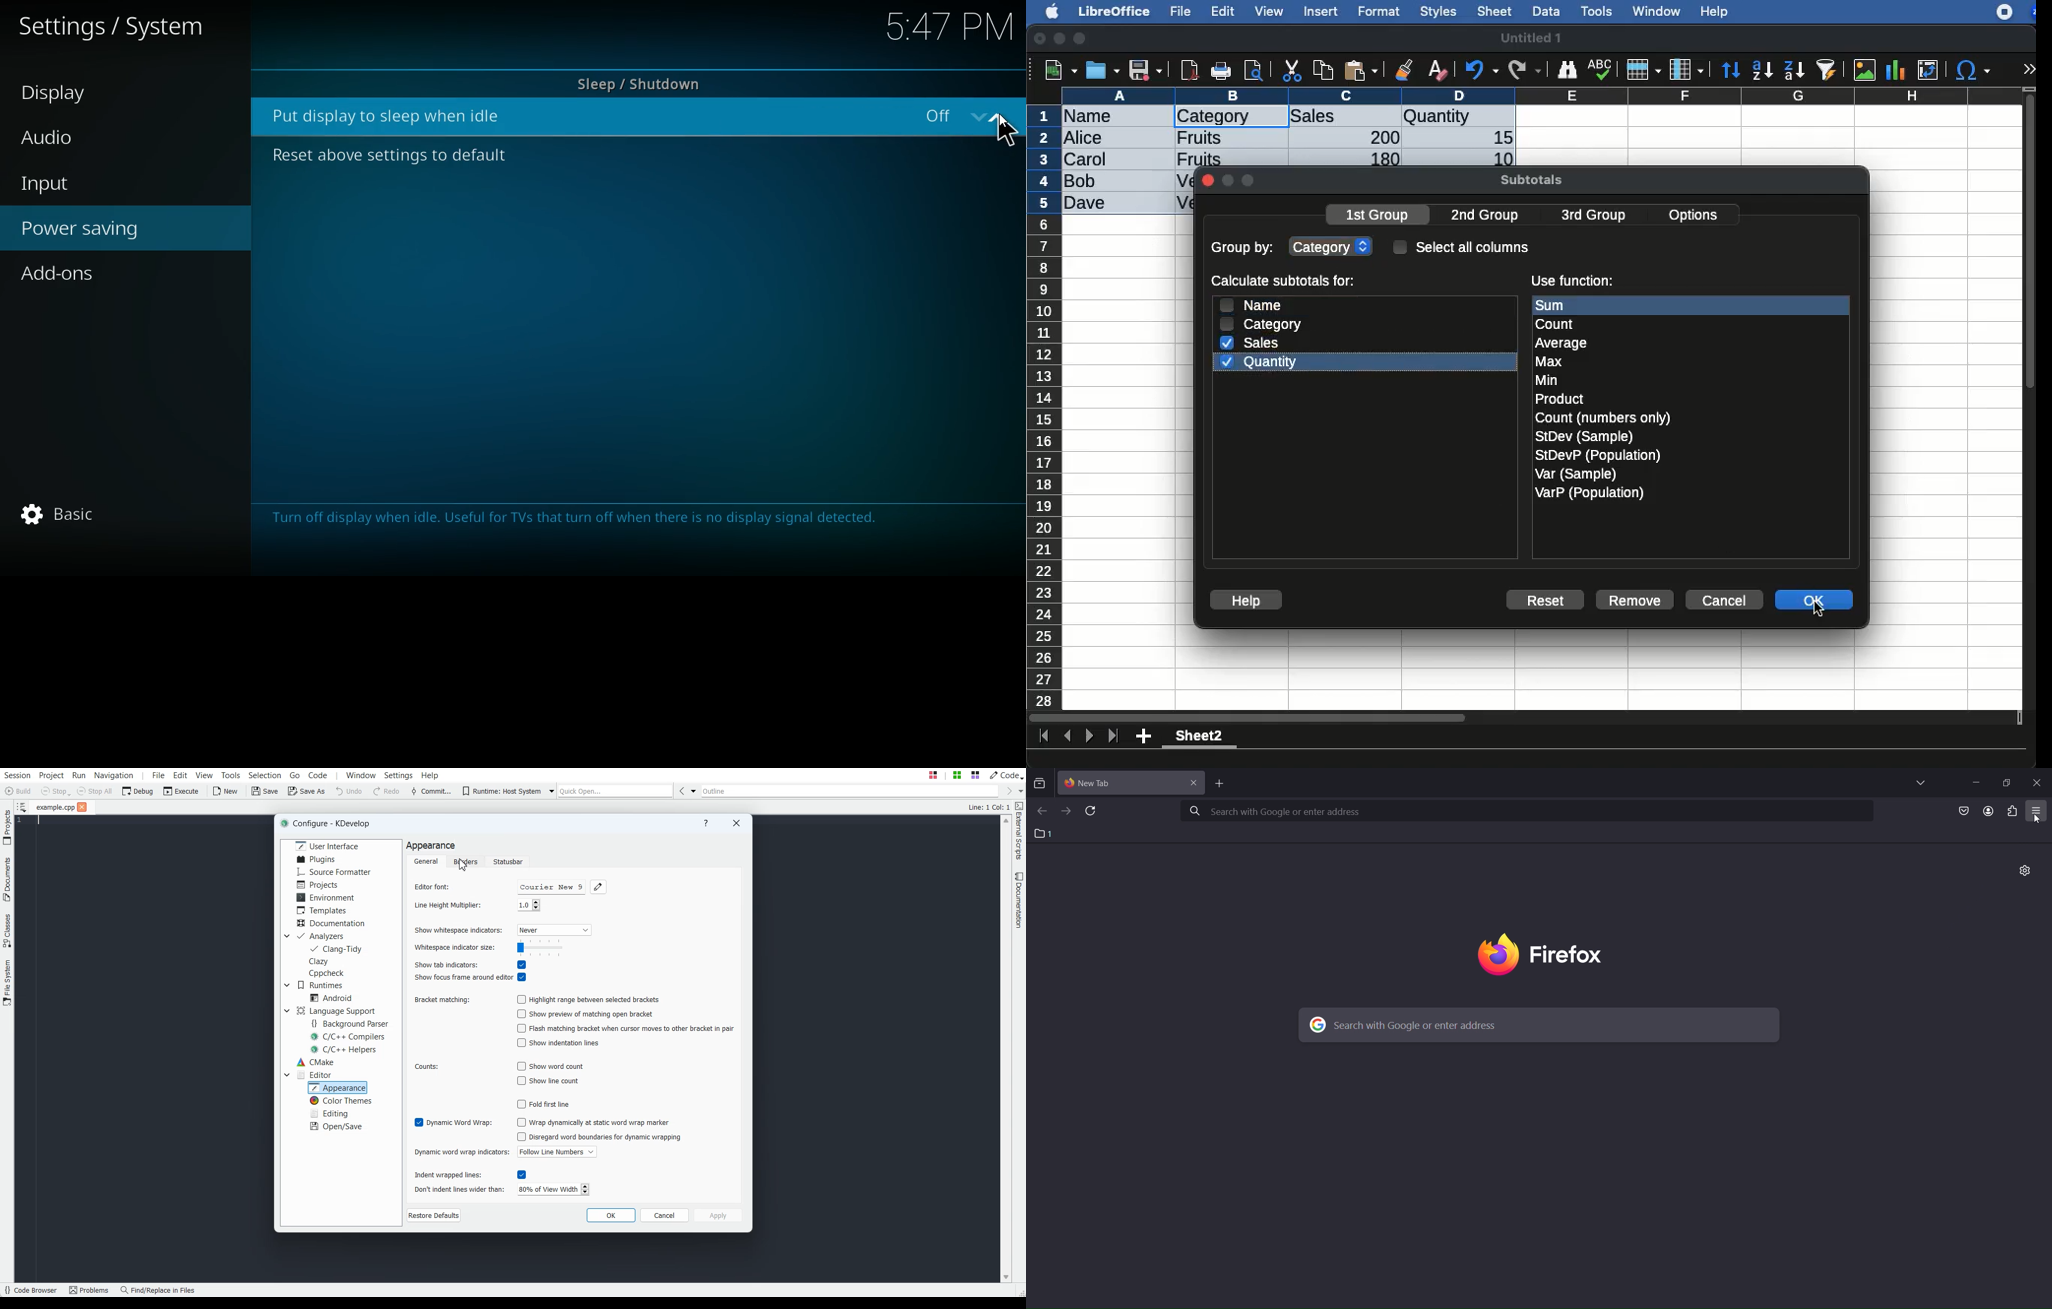 The height and width of the screenshot is (1316, 2072). I want to click on time, so click(946, 29).